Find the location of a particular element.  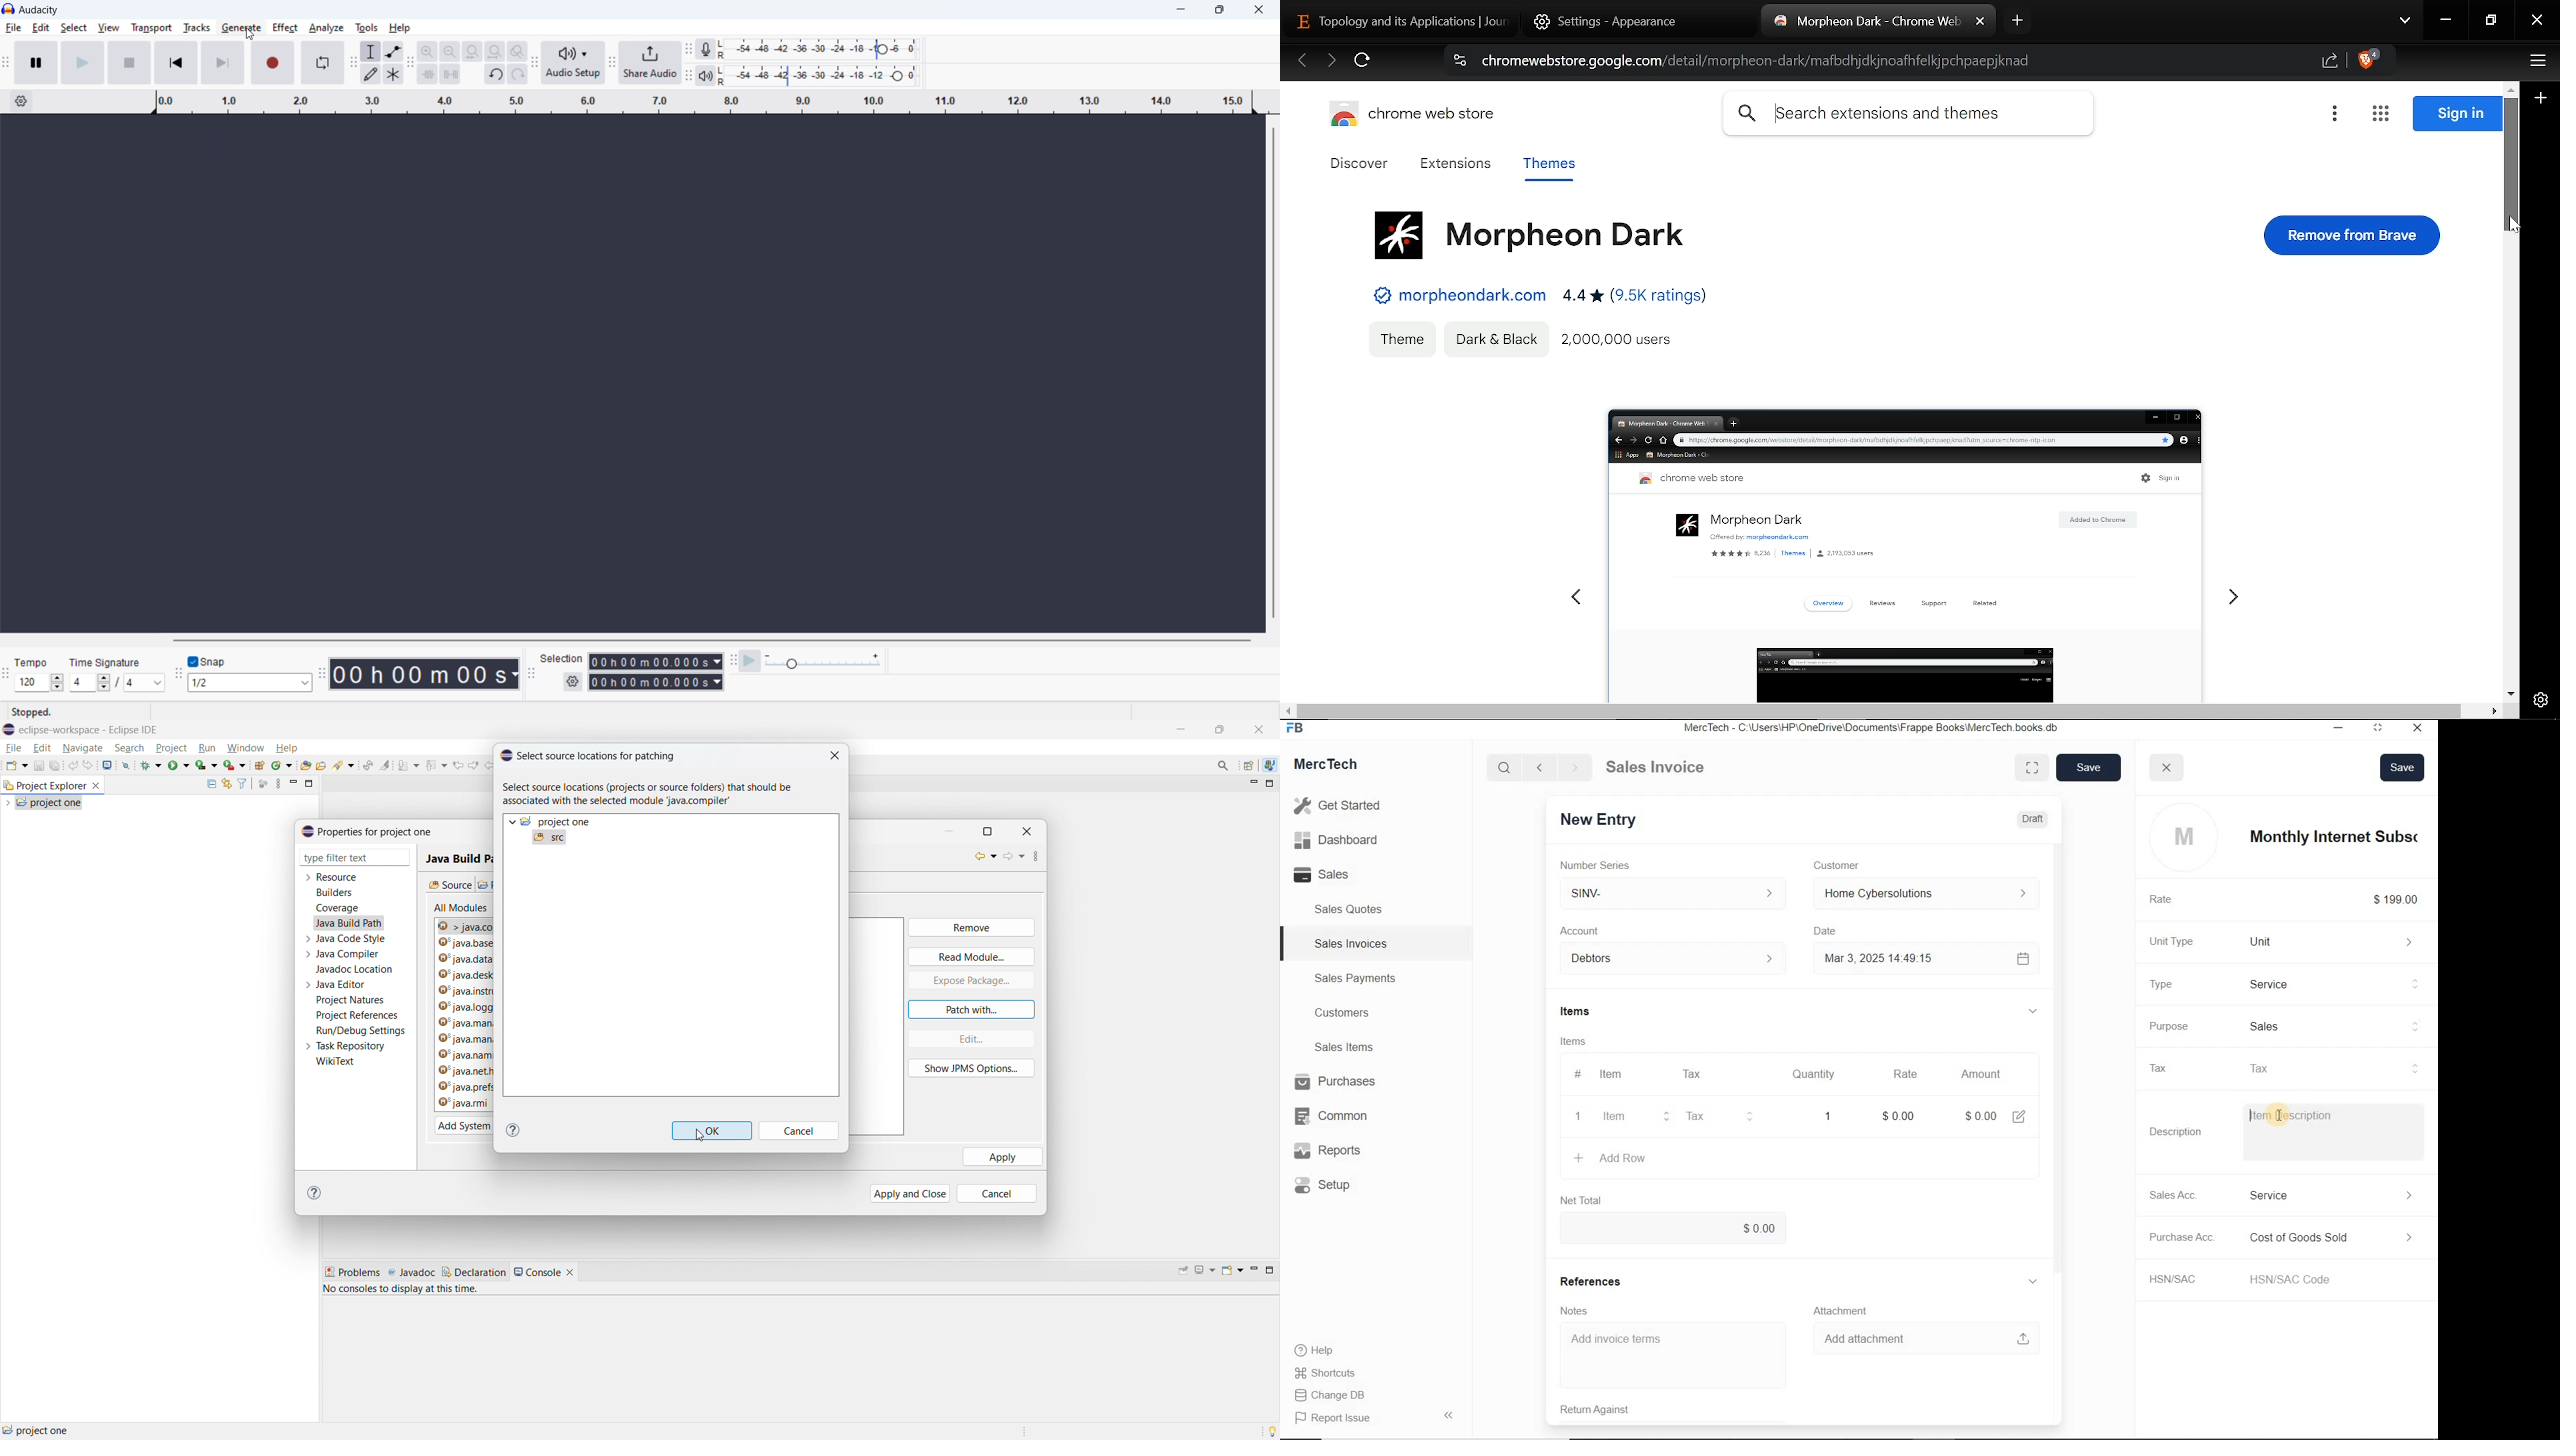

analyze is located at coordinates (327, 27).